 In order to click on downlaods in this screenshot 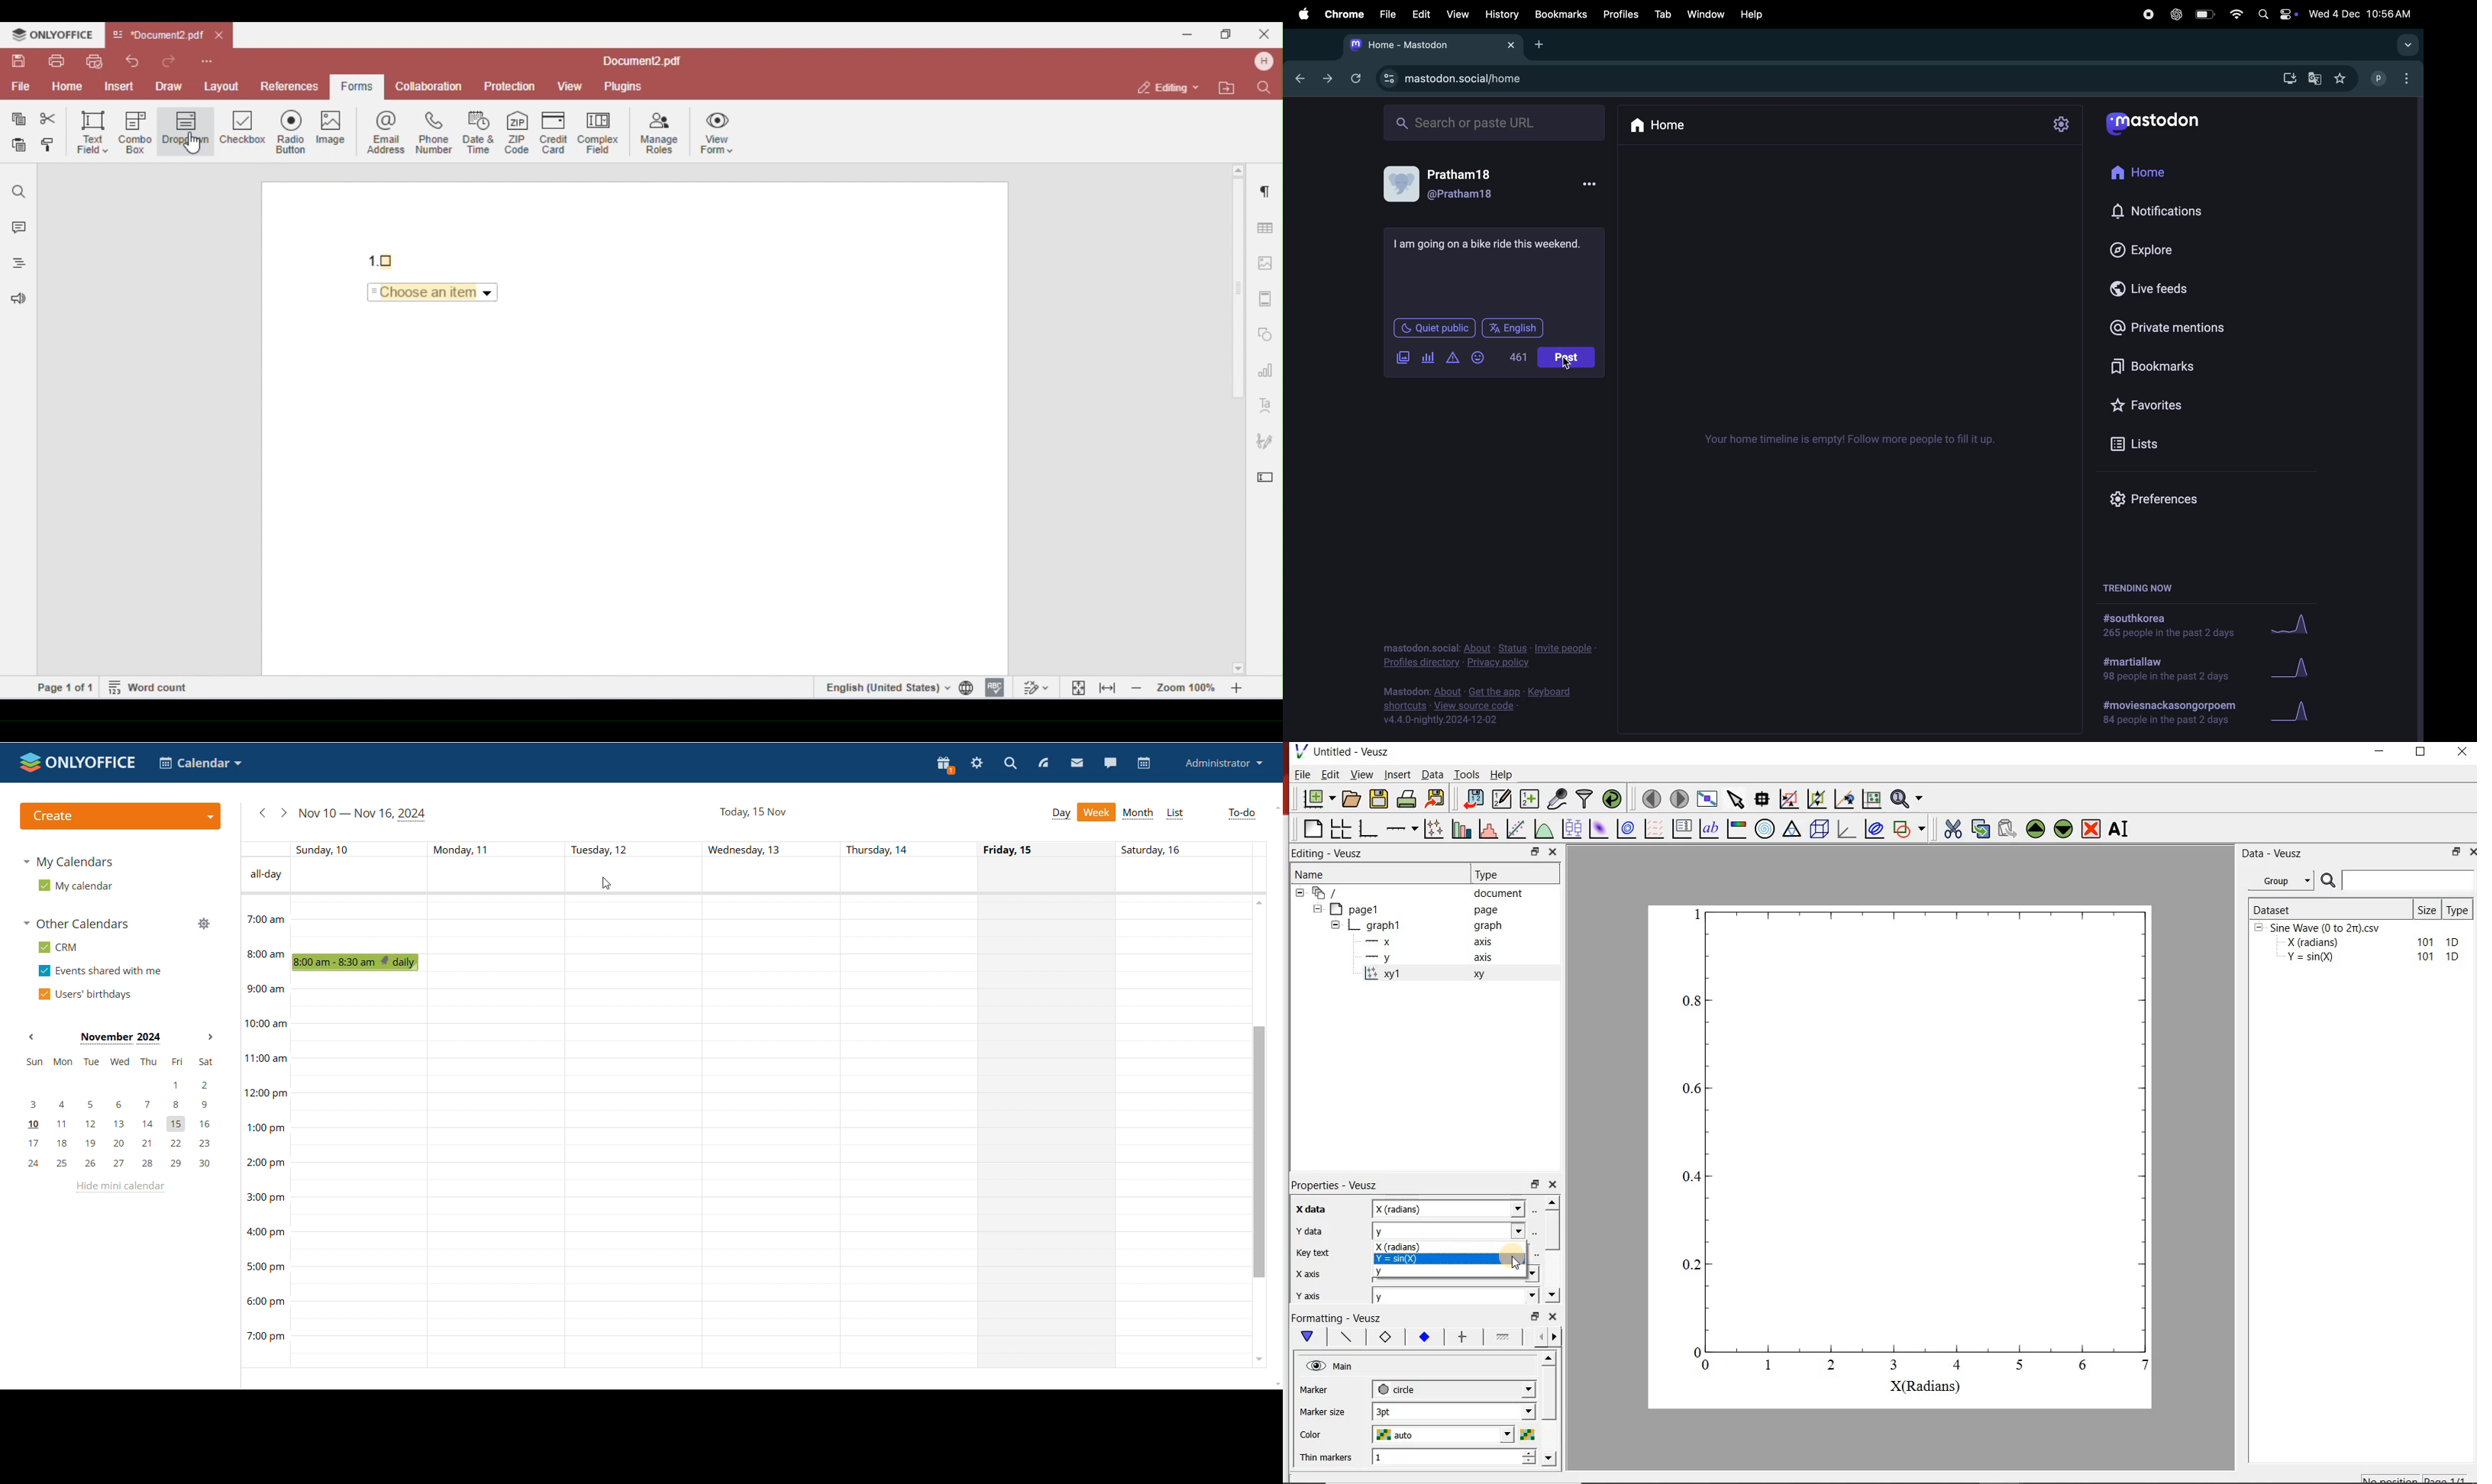, I will do `click(2286, 77)`.